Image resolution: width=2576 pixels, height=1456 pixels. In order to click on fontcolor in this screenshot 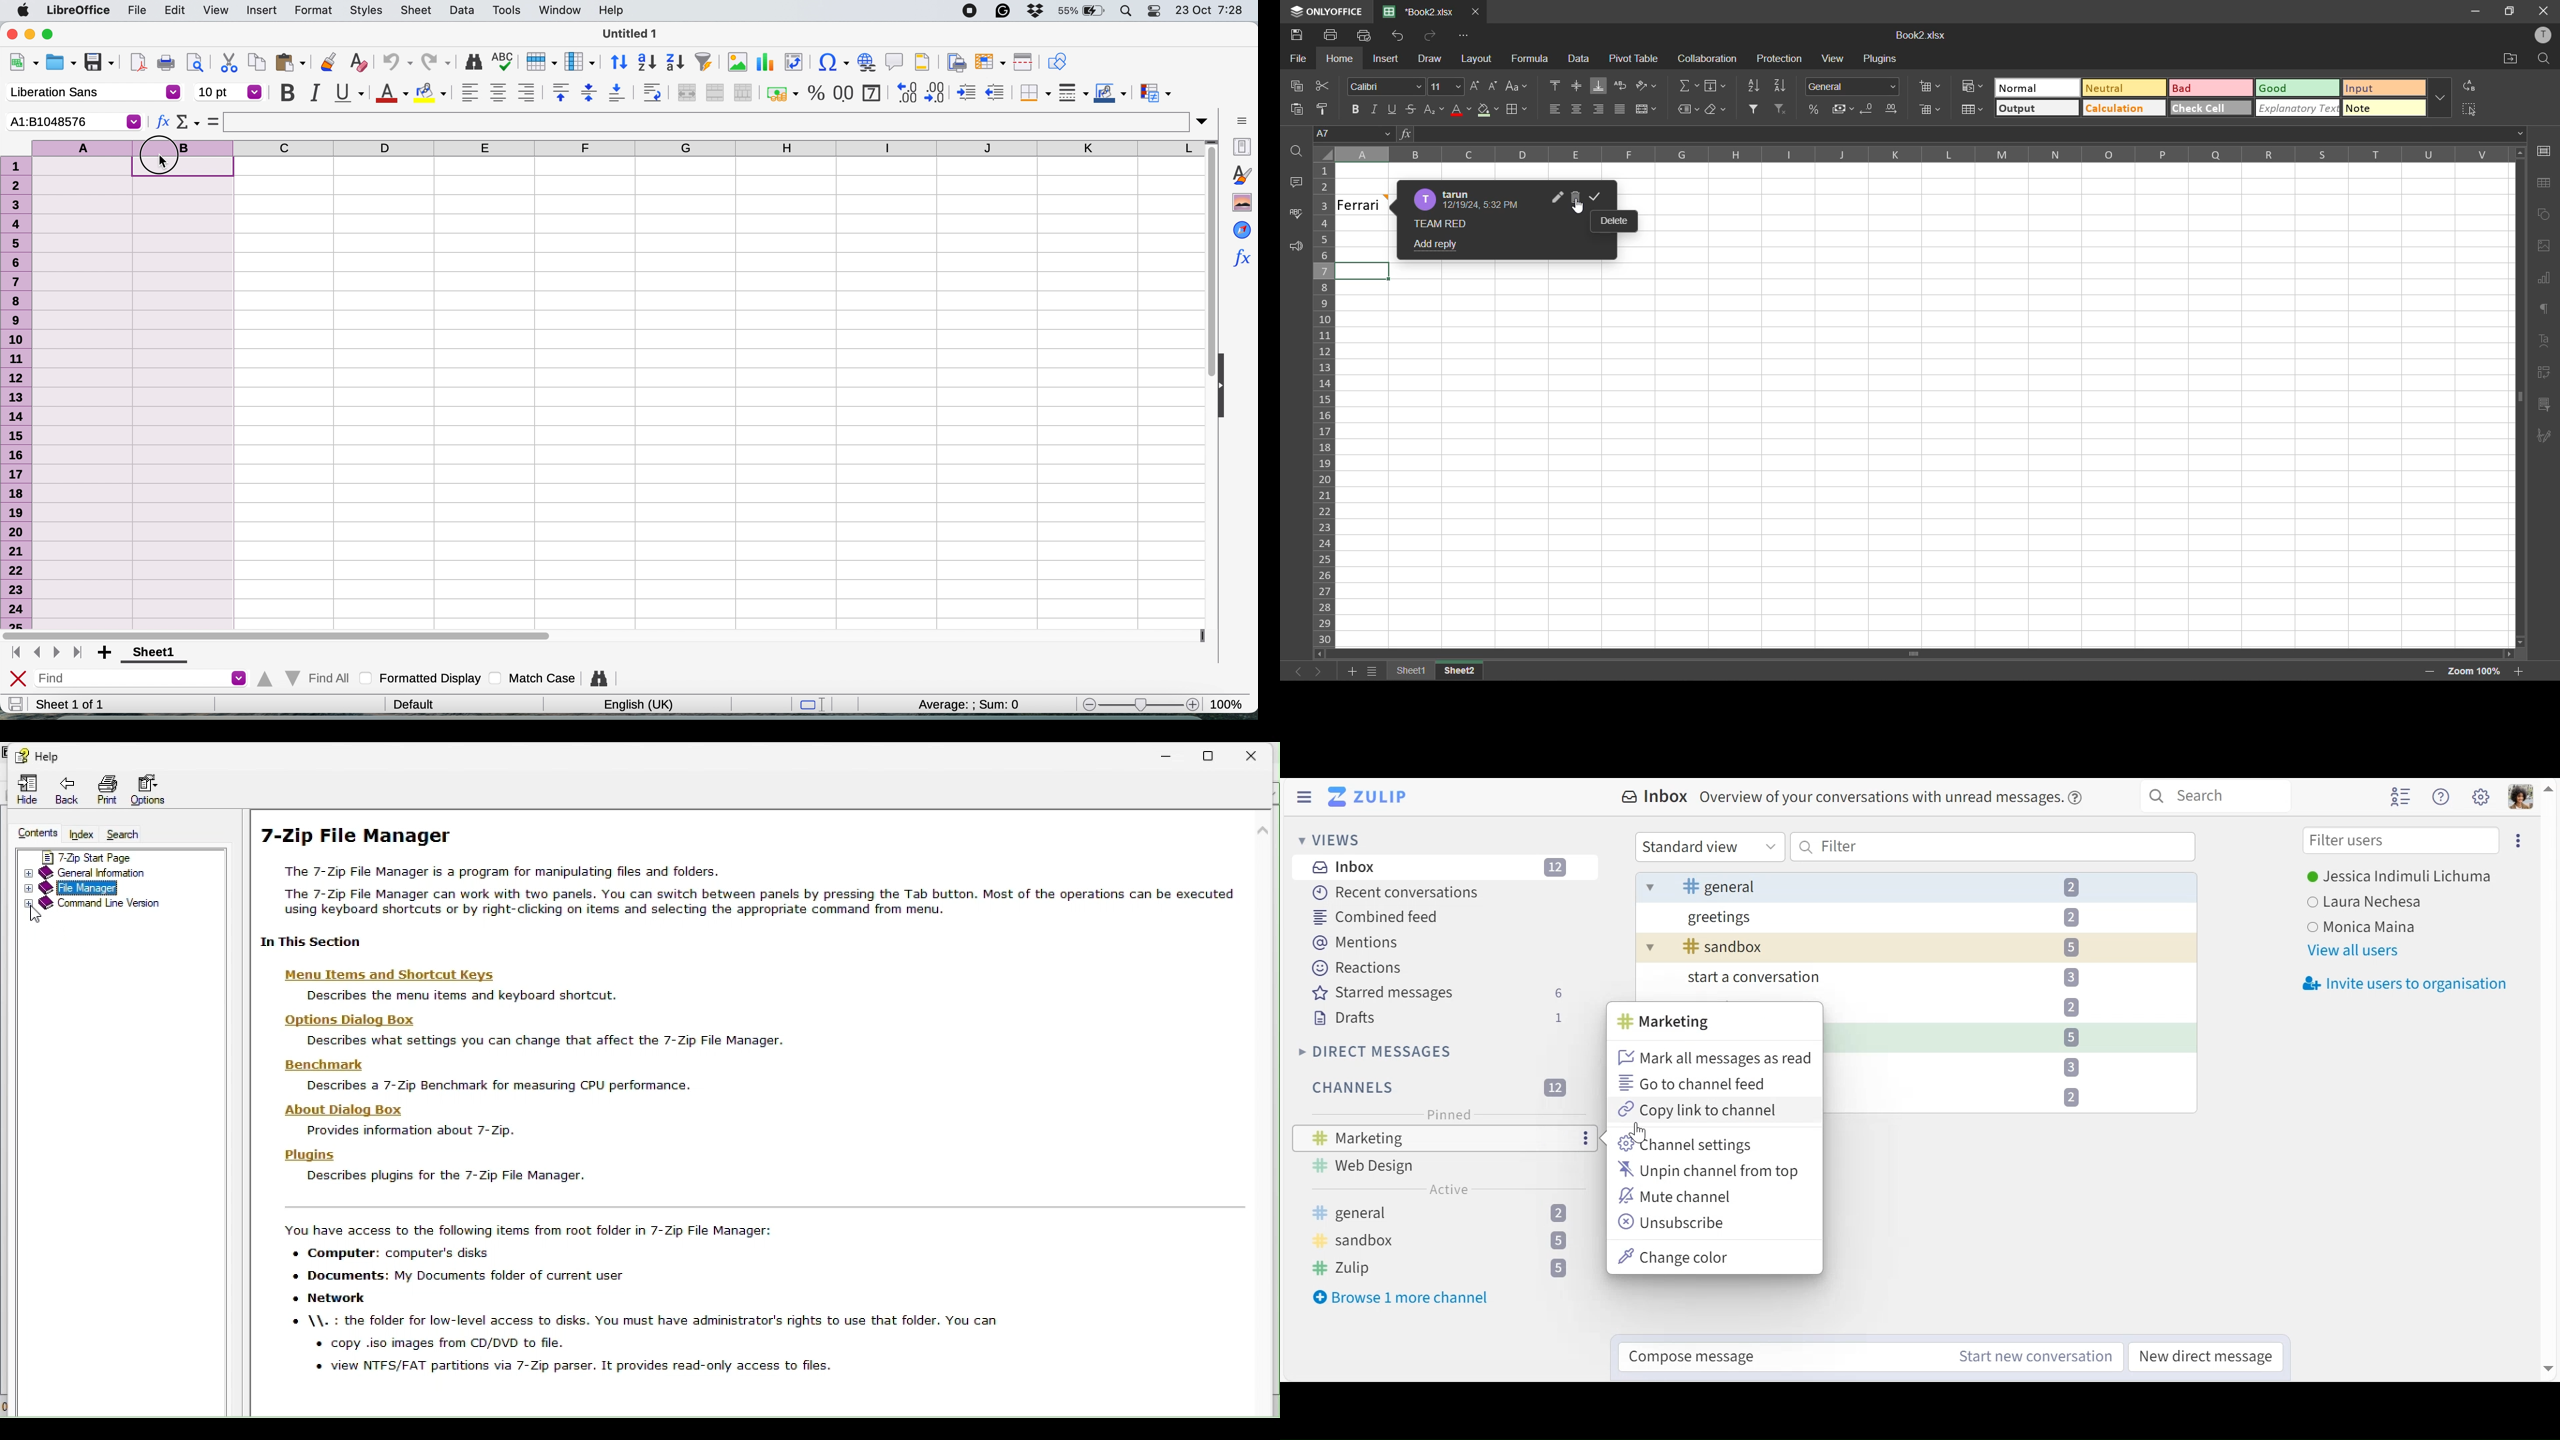, I will do `click(1461, 111)`.